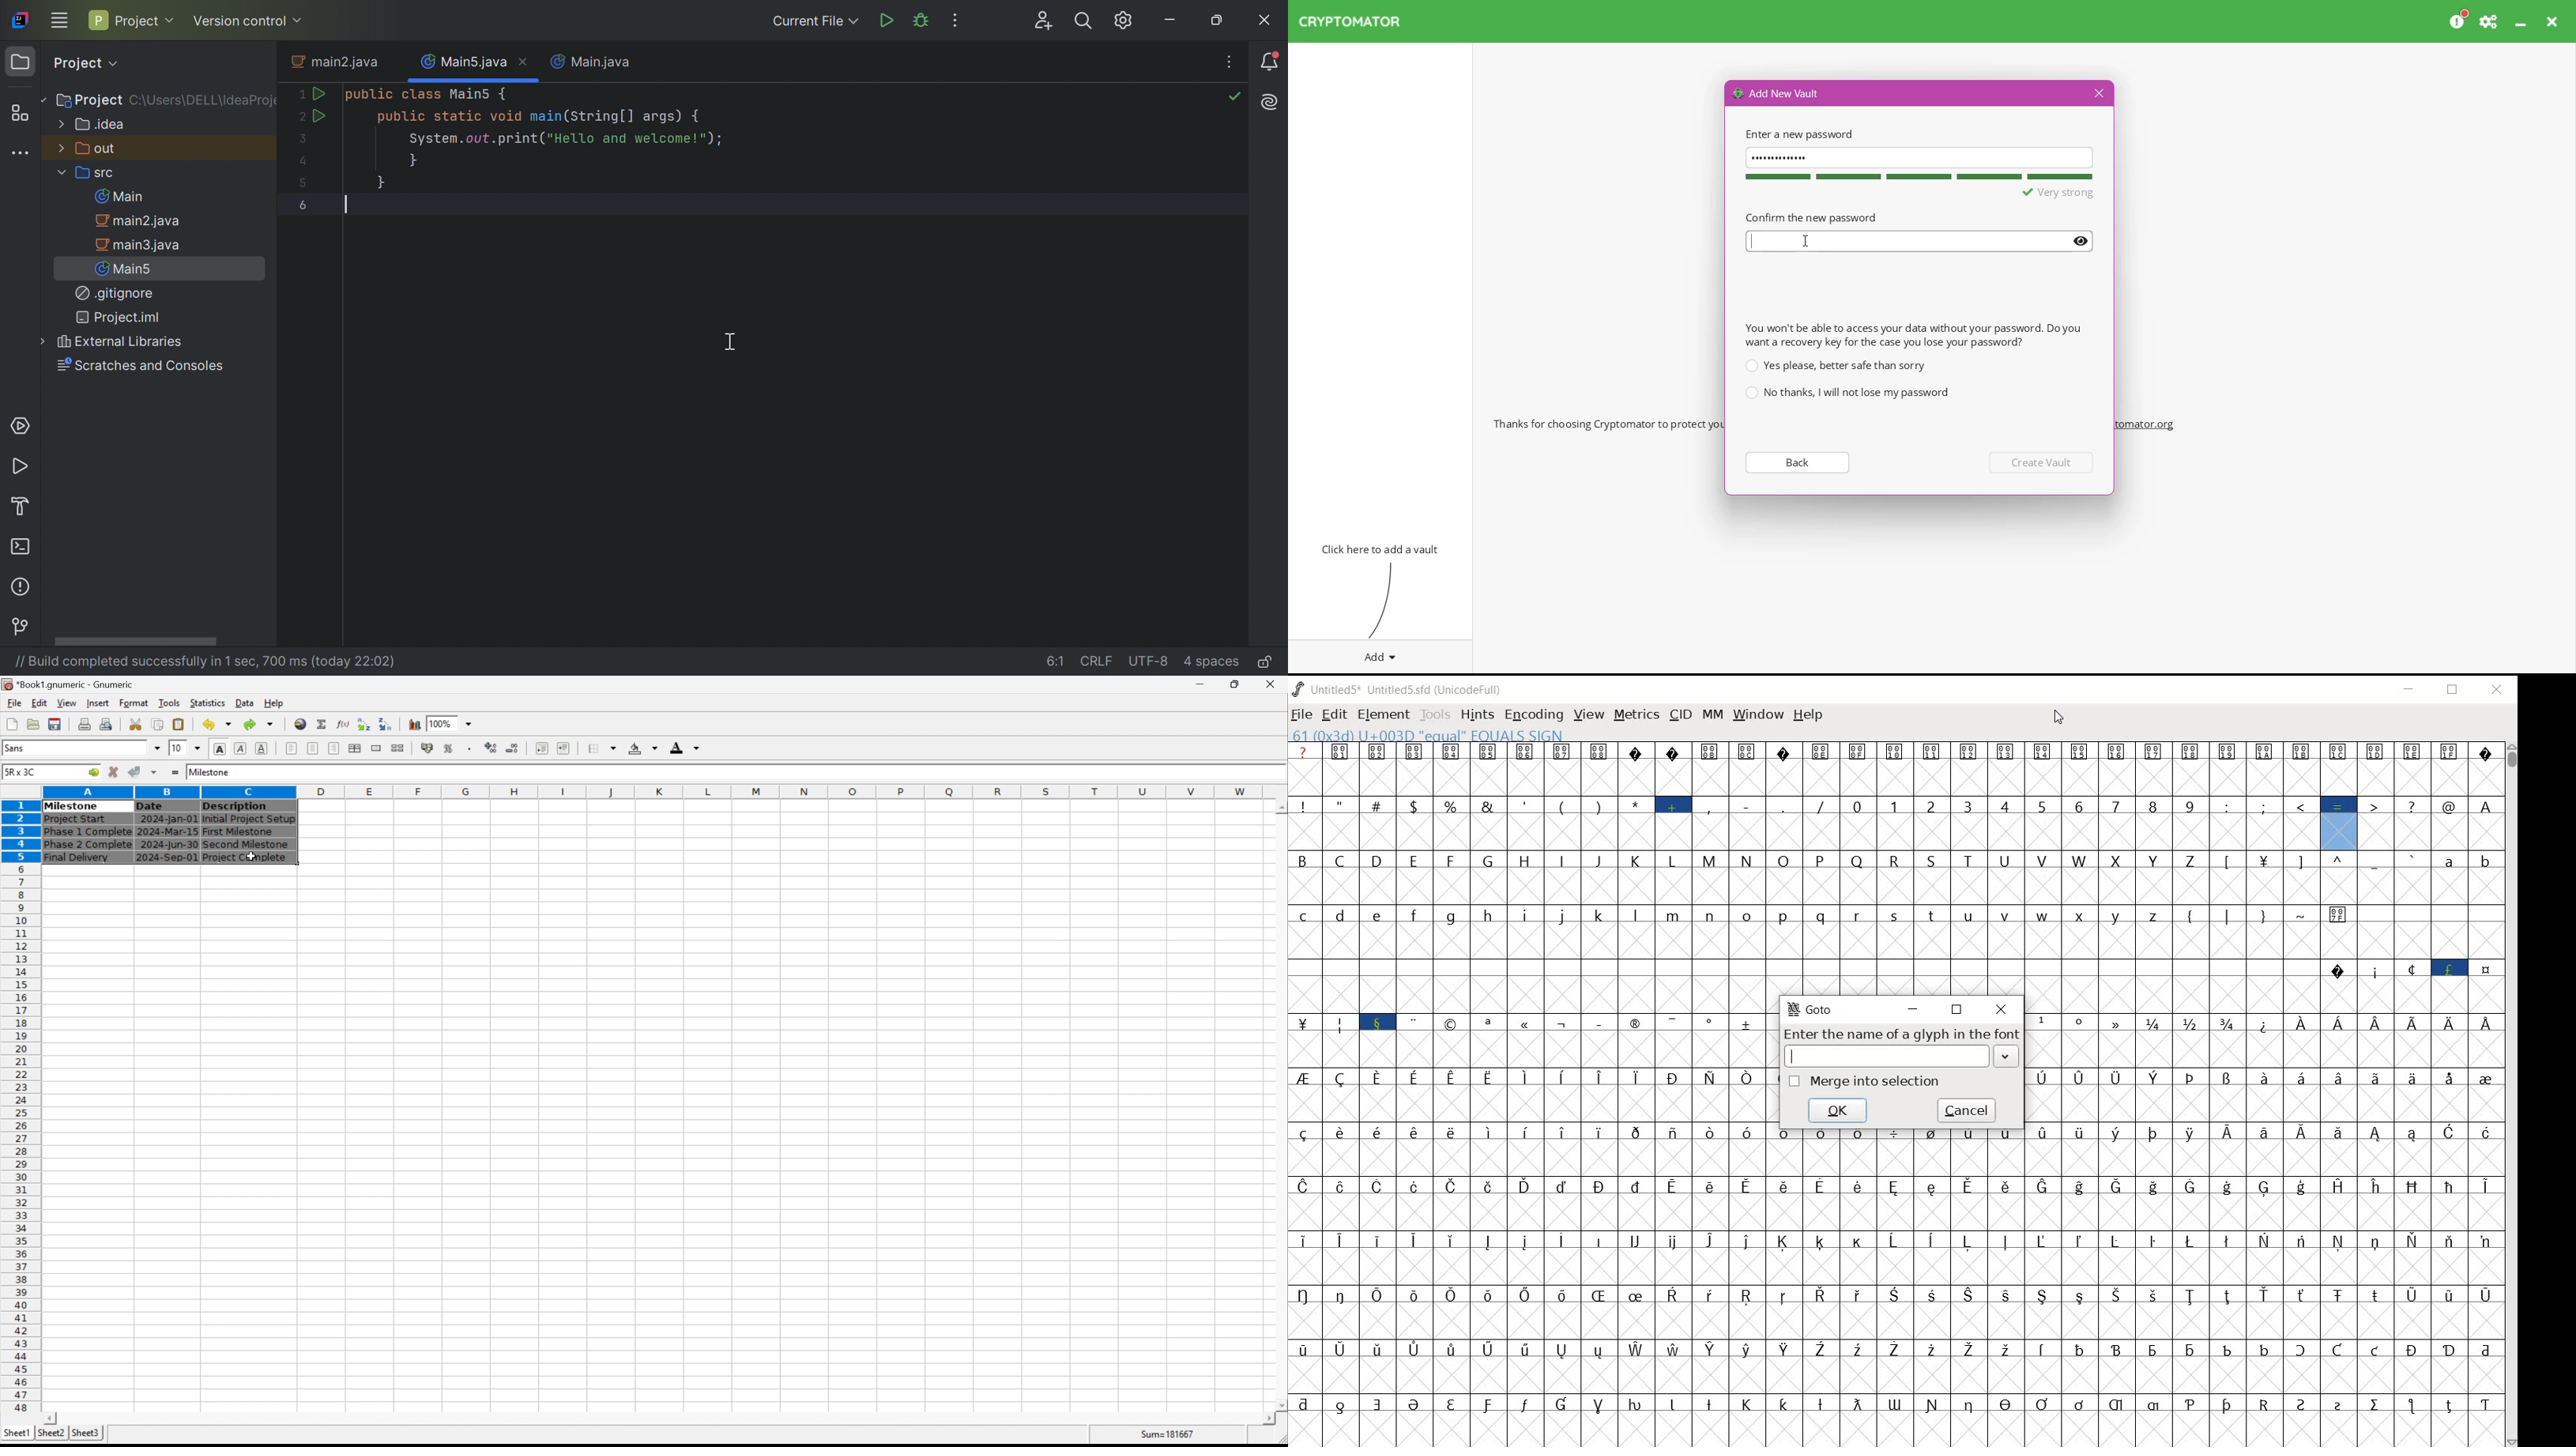  Describe the element at coordinates (659, 1419) in the screenshot. I see `scroll bar` at that location.